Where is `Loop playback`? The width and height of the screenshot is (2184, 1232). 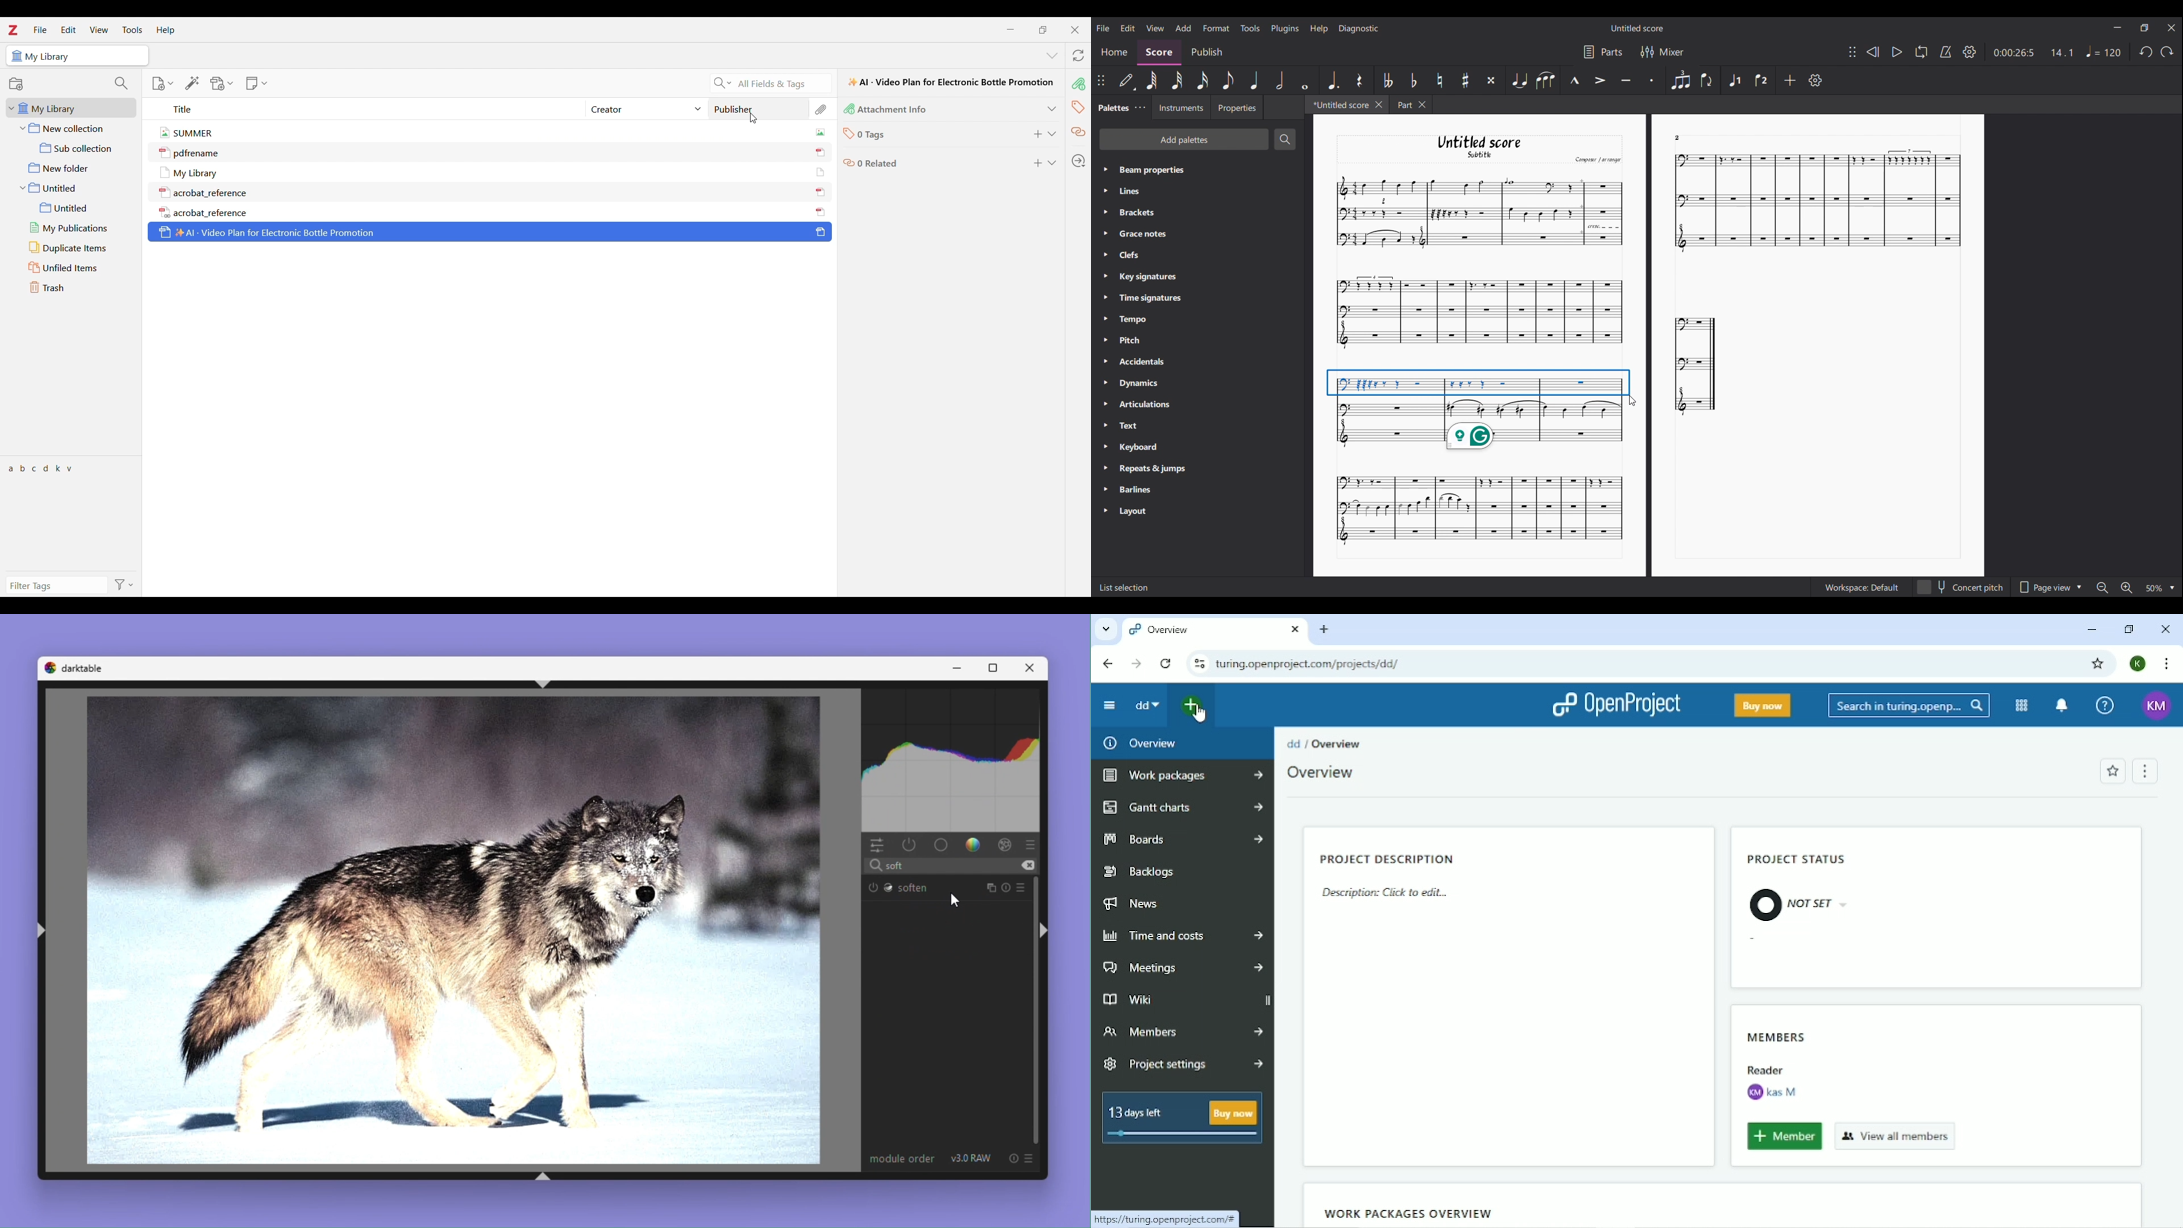
Loop playback is located at coordinates (1922, 51).